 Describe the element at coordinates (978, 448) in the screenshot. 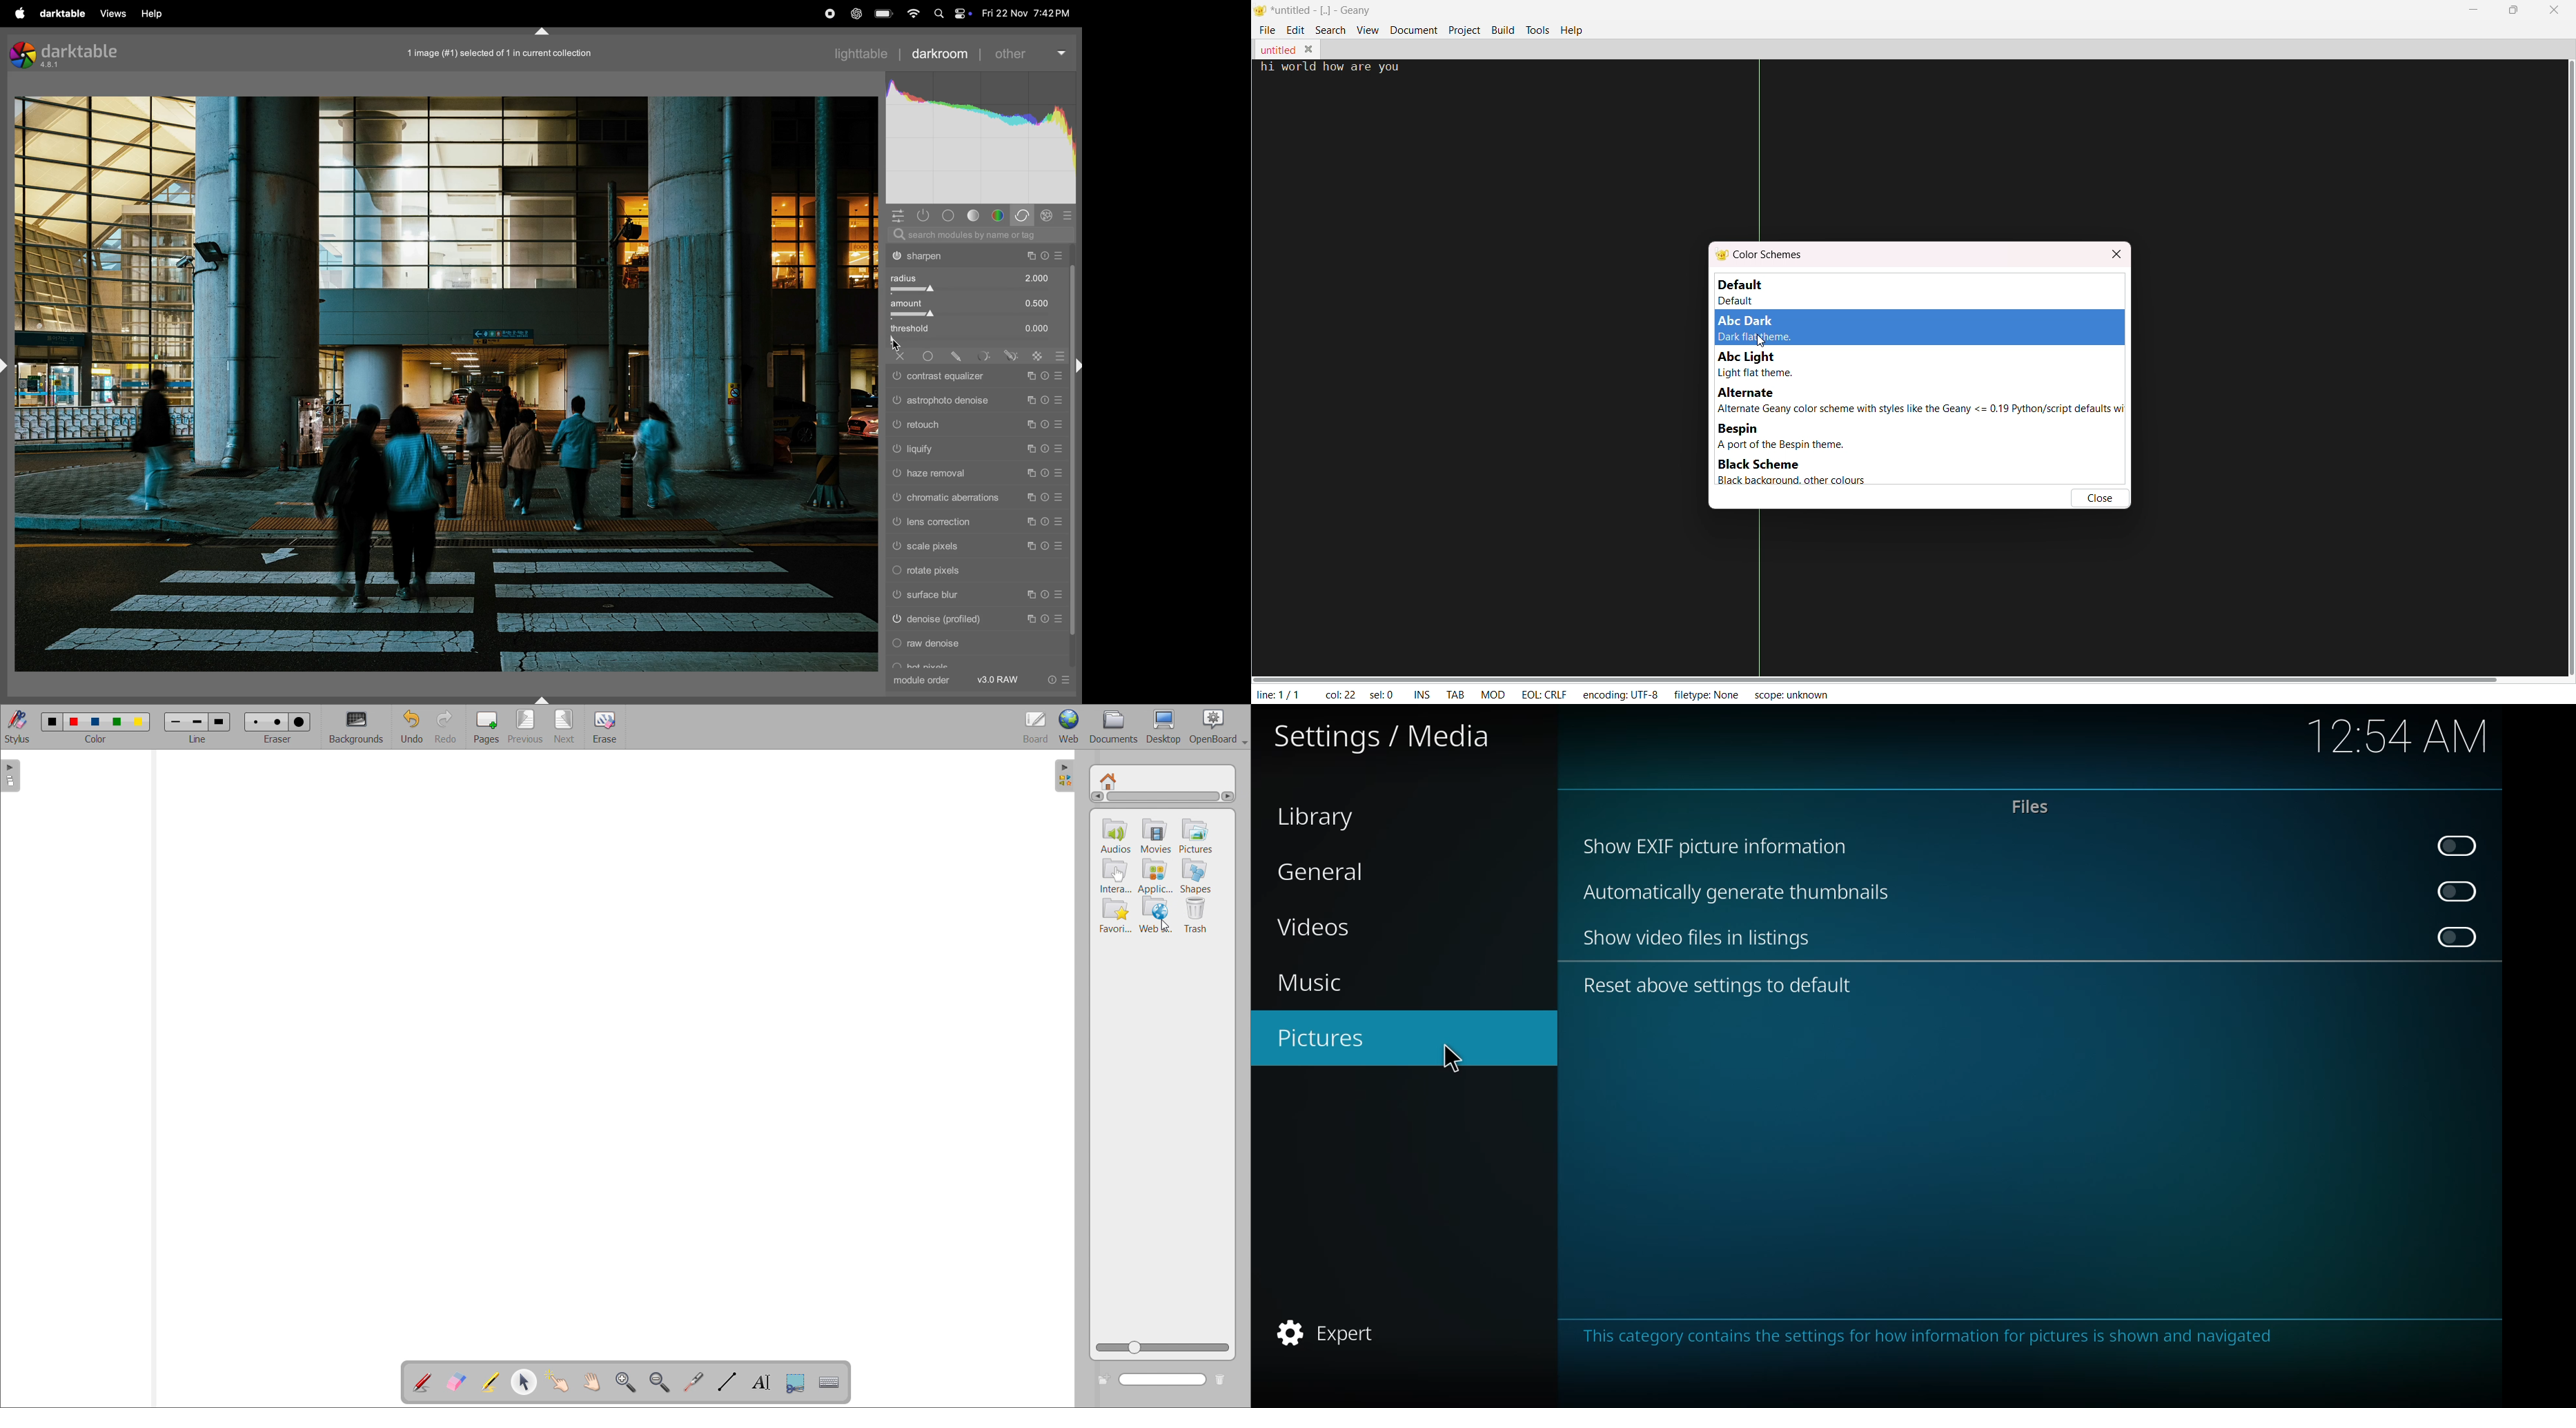

I see `liquify` at that location.